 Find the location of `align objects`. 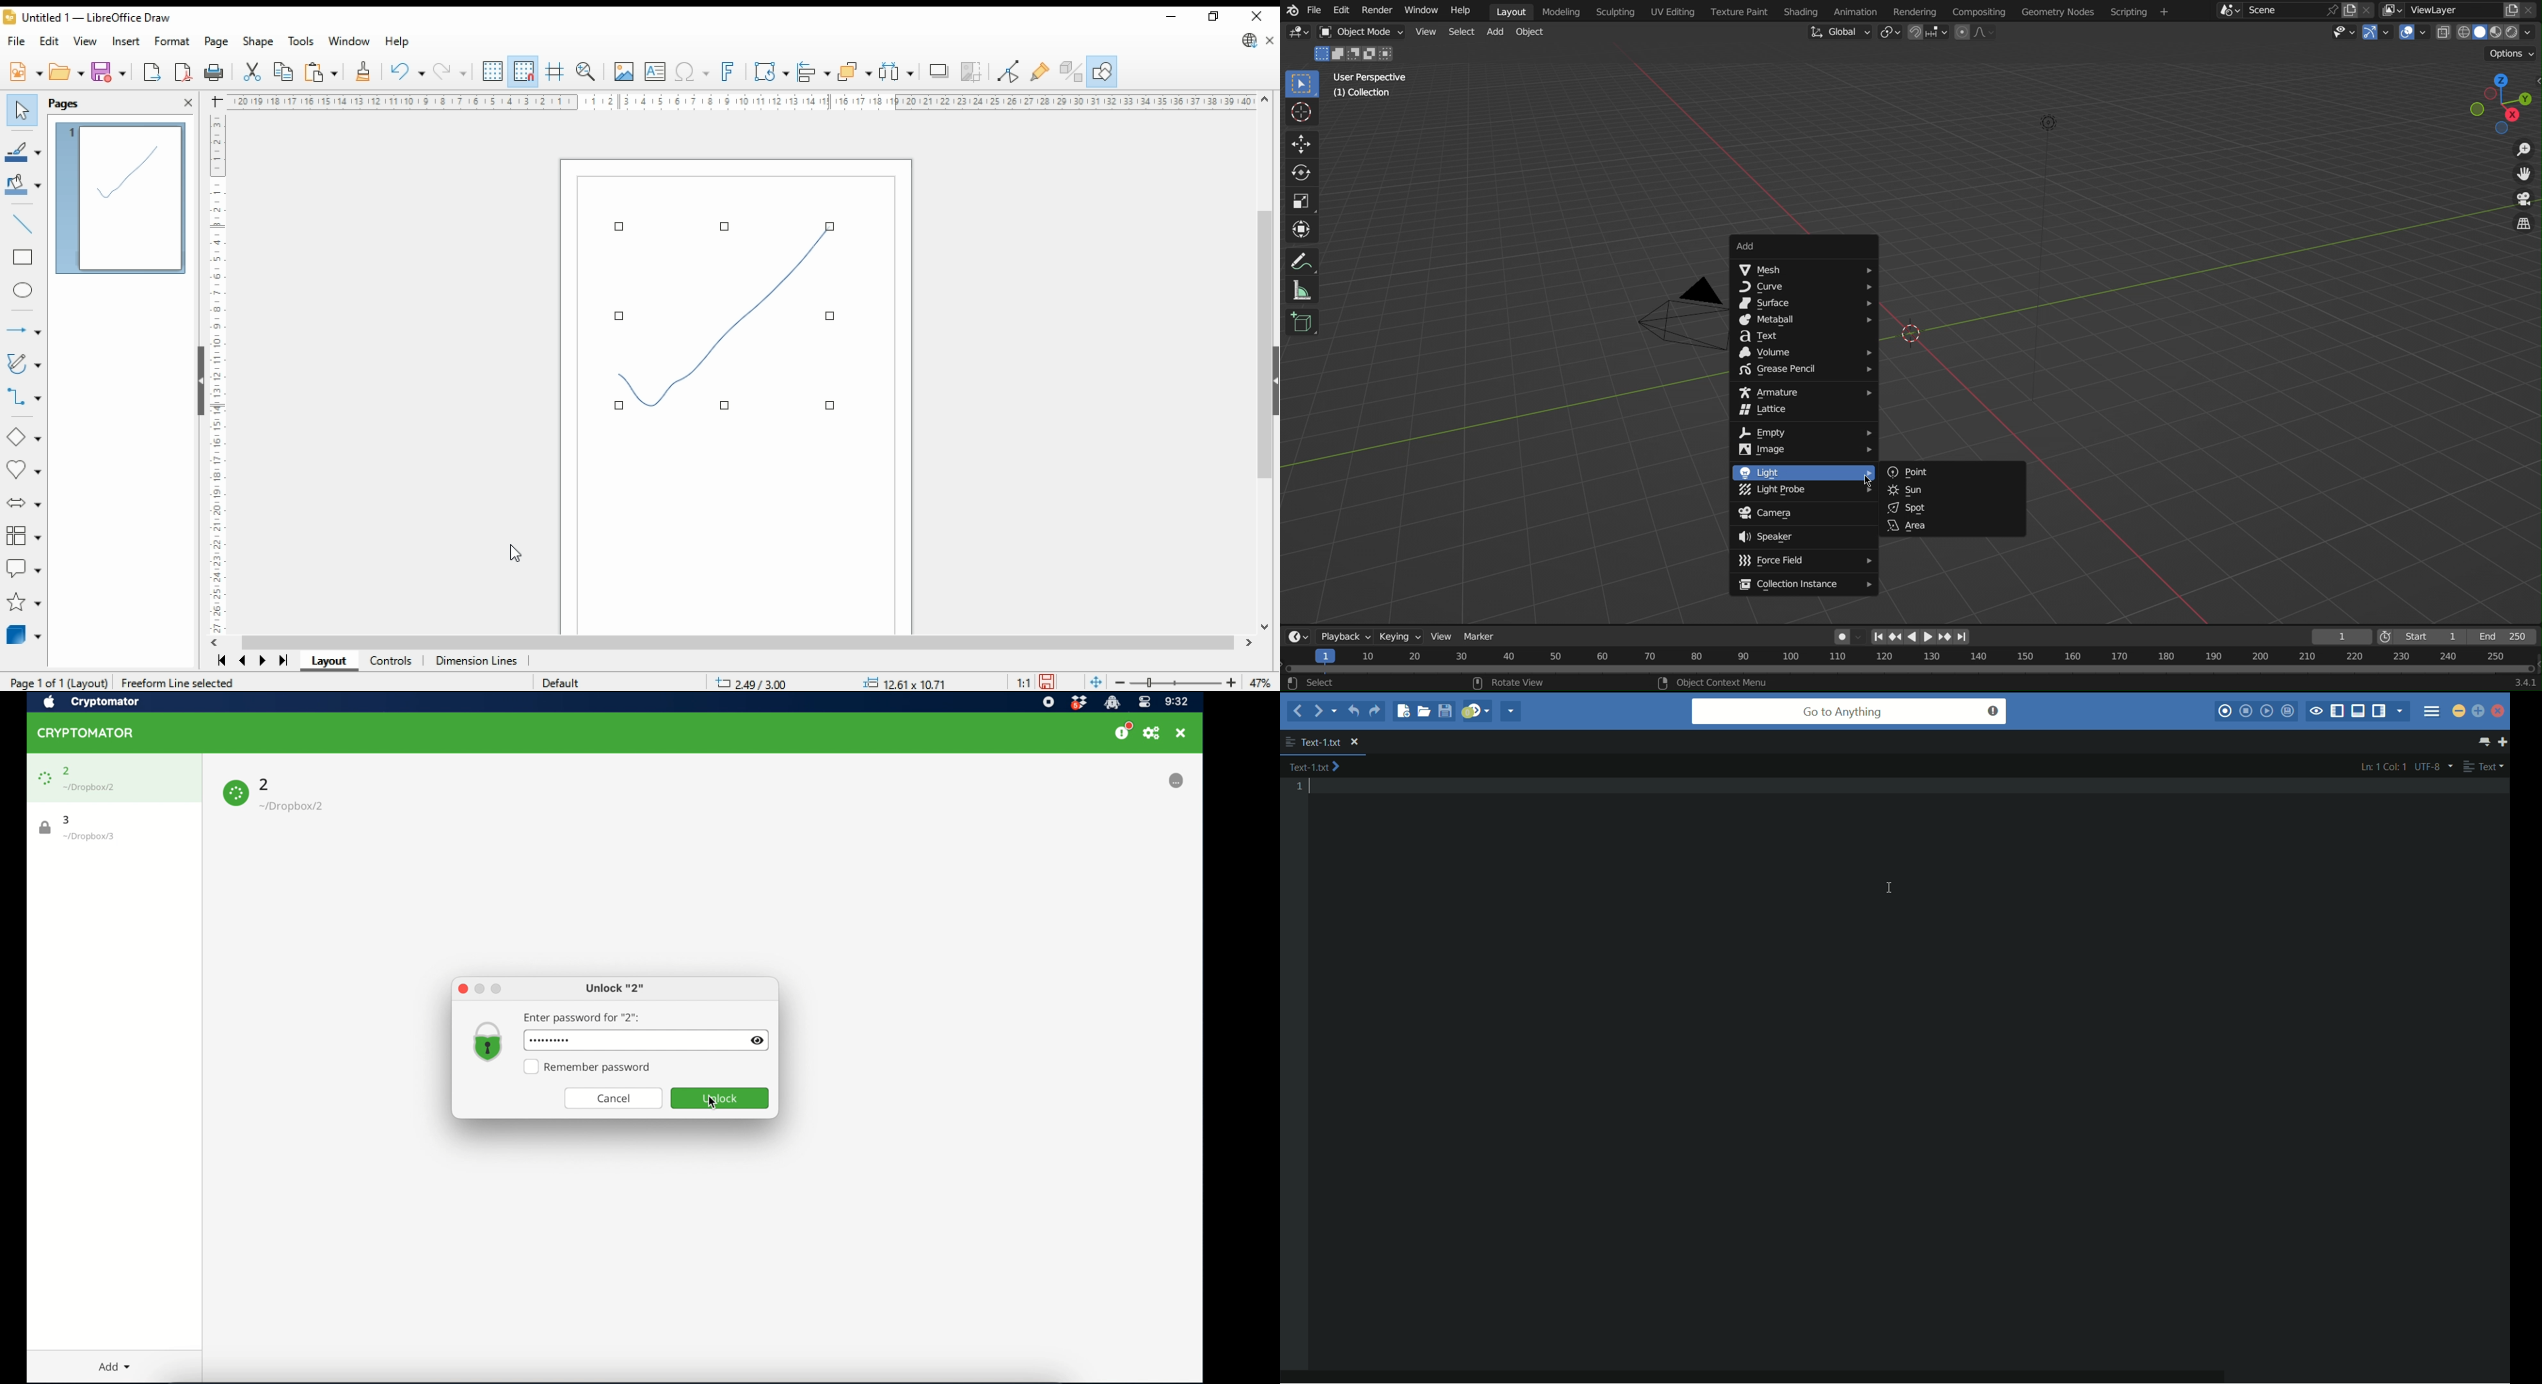

align objects is located at coordinates (814, 72).